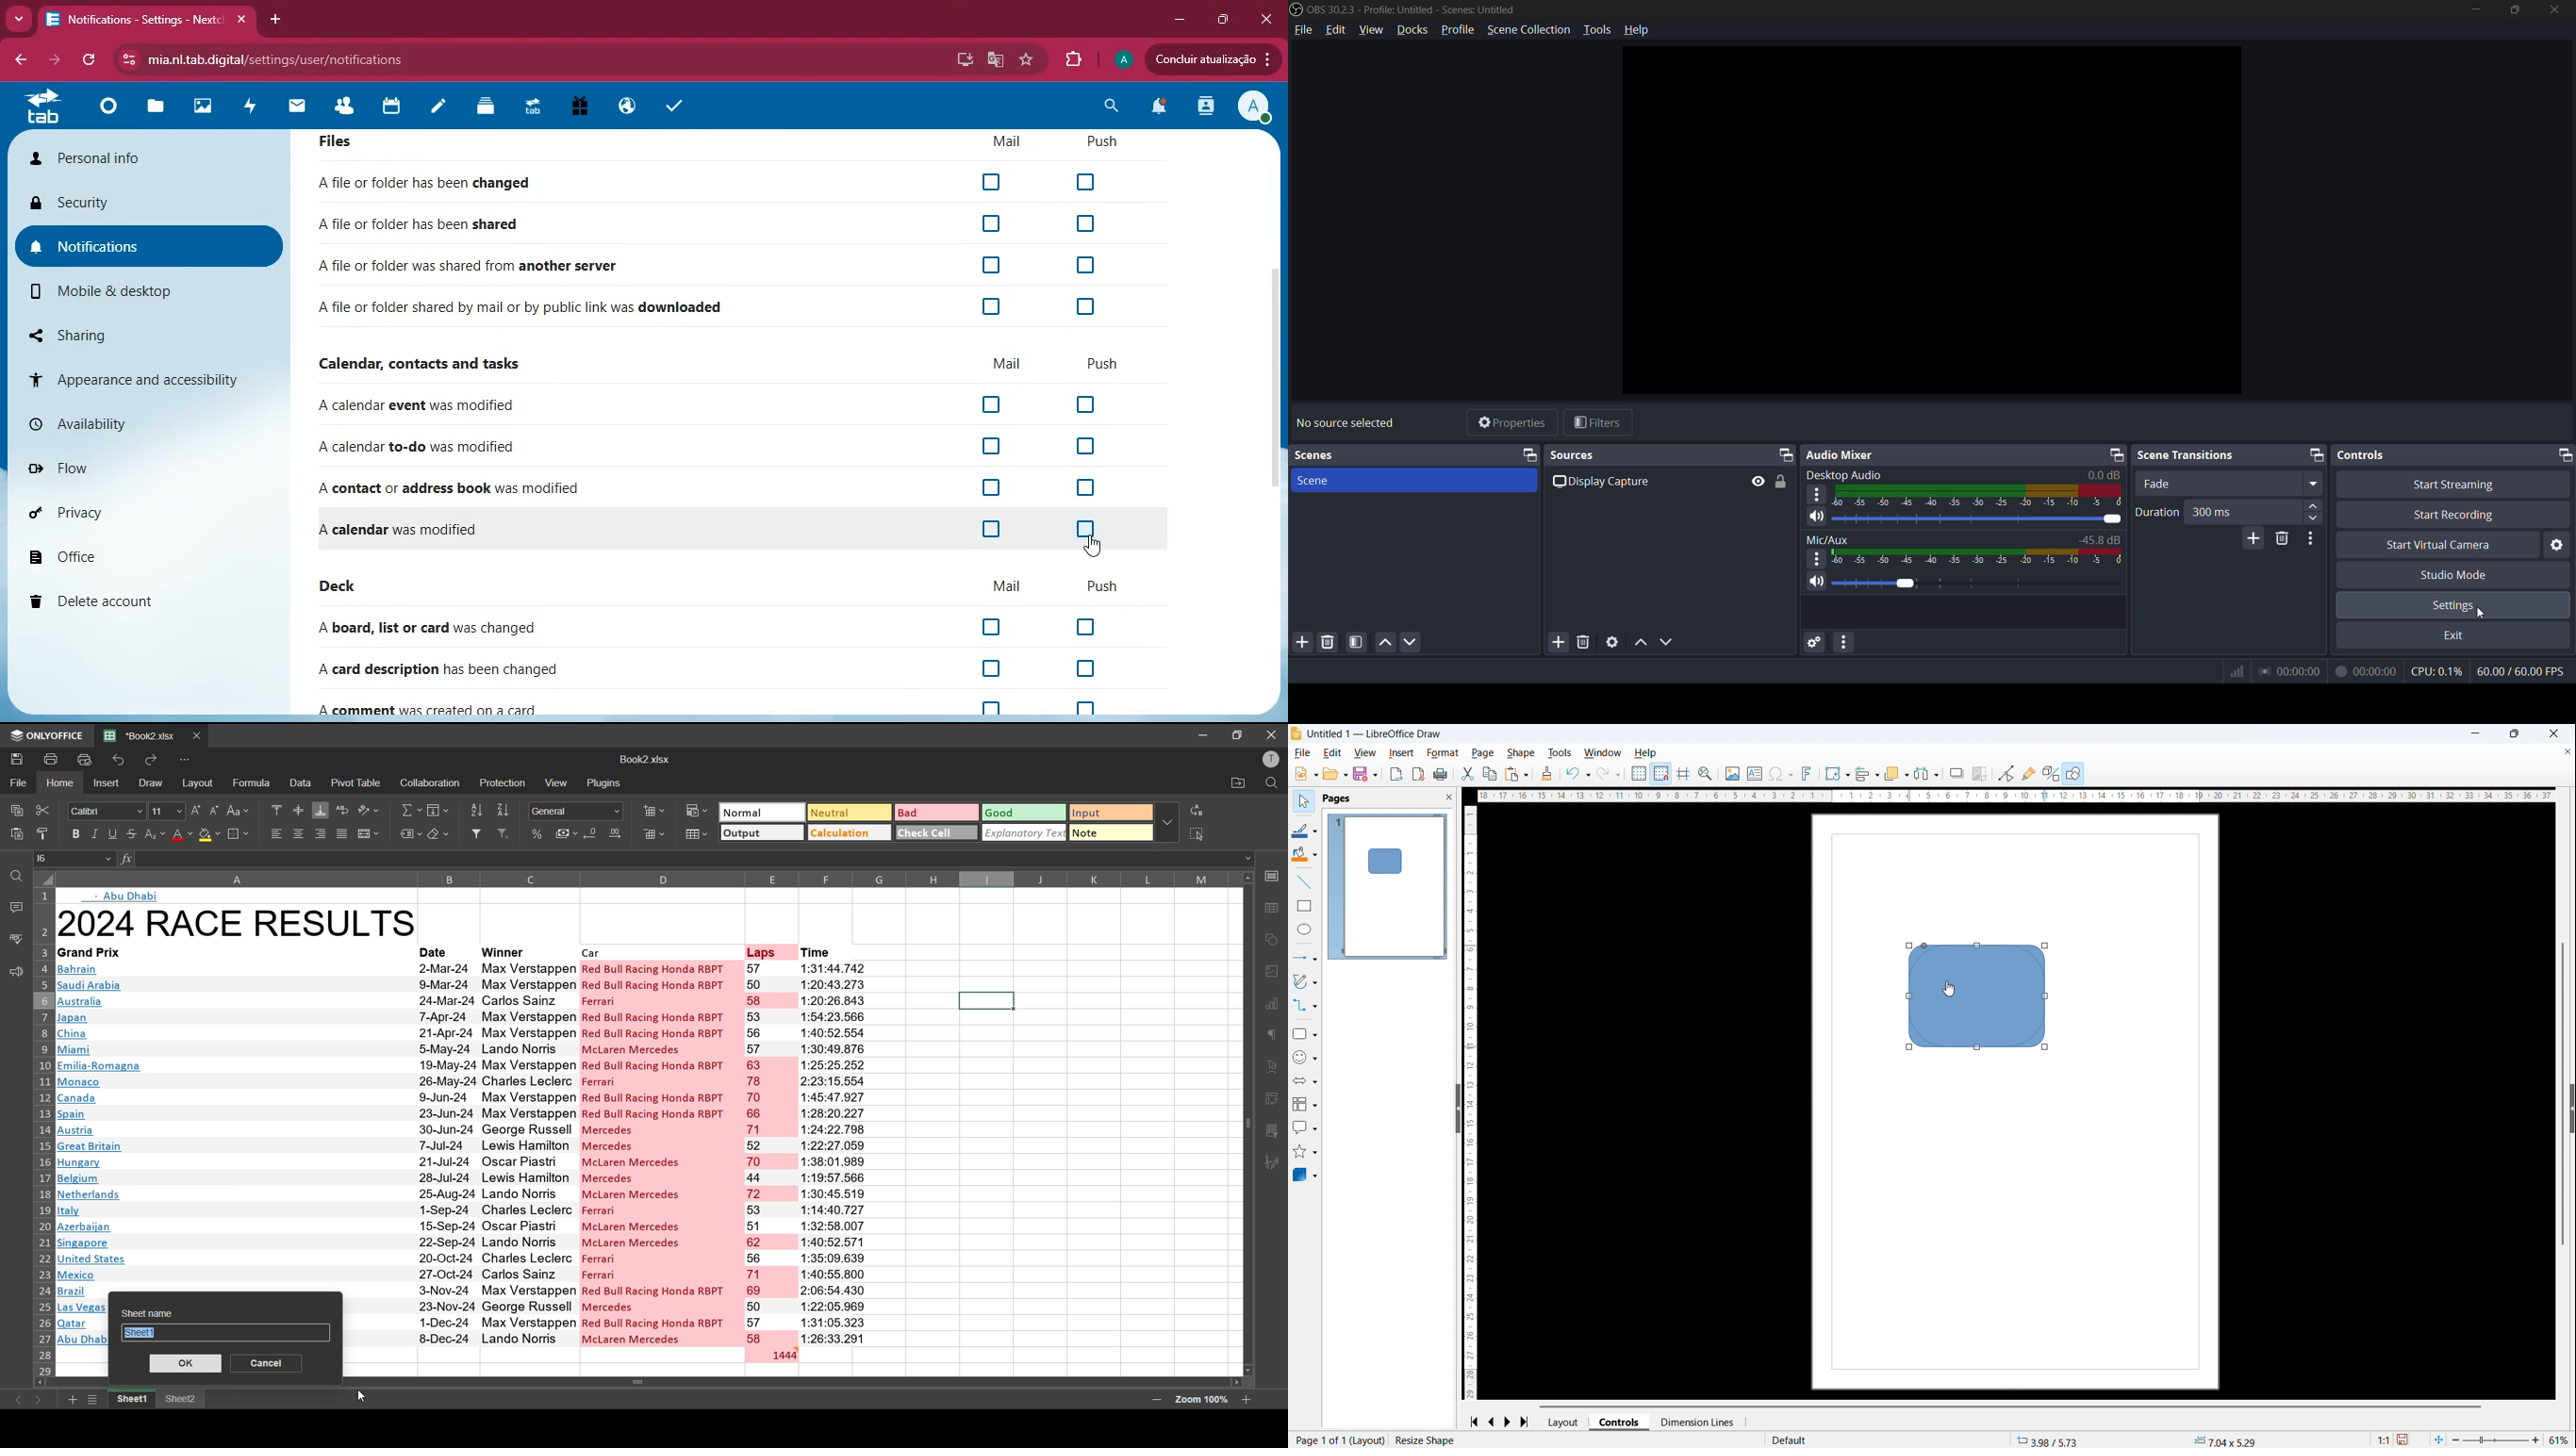  What do you see at coordinates (156, 760) in the screenshot?
I see `redo` at bounding box center [156, 760].